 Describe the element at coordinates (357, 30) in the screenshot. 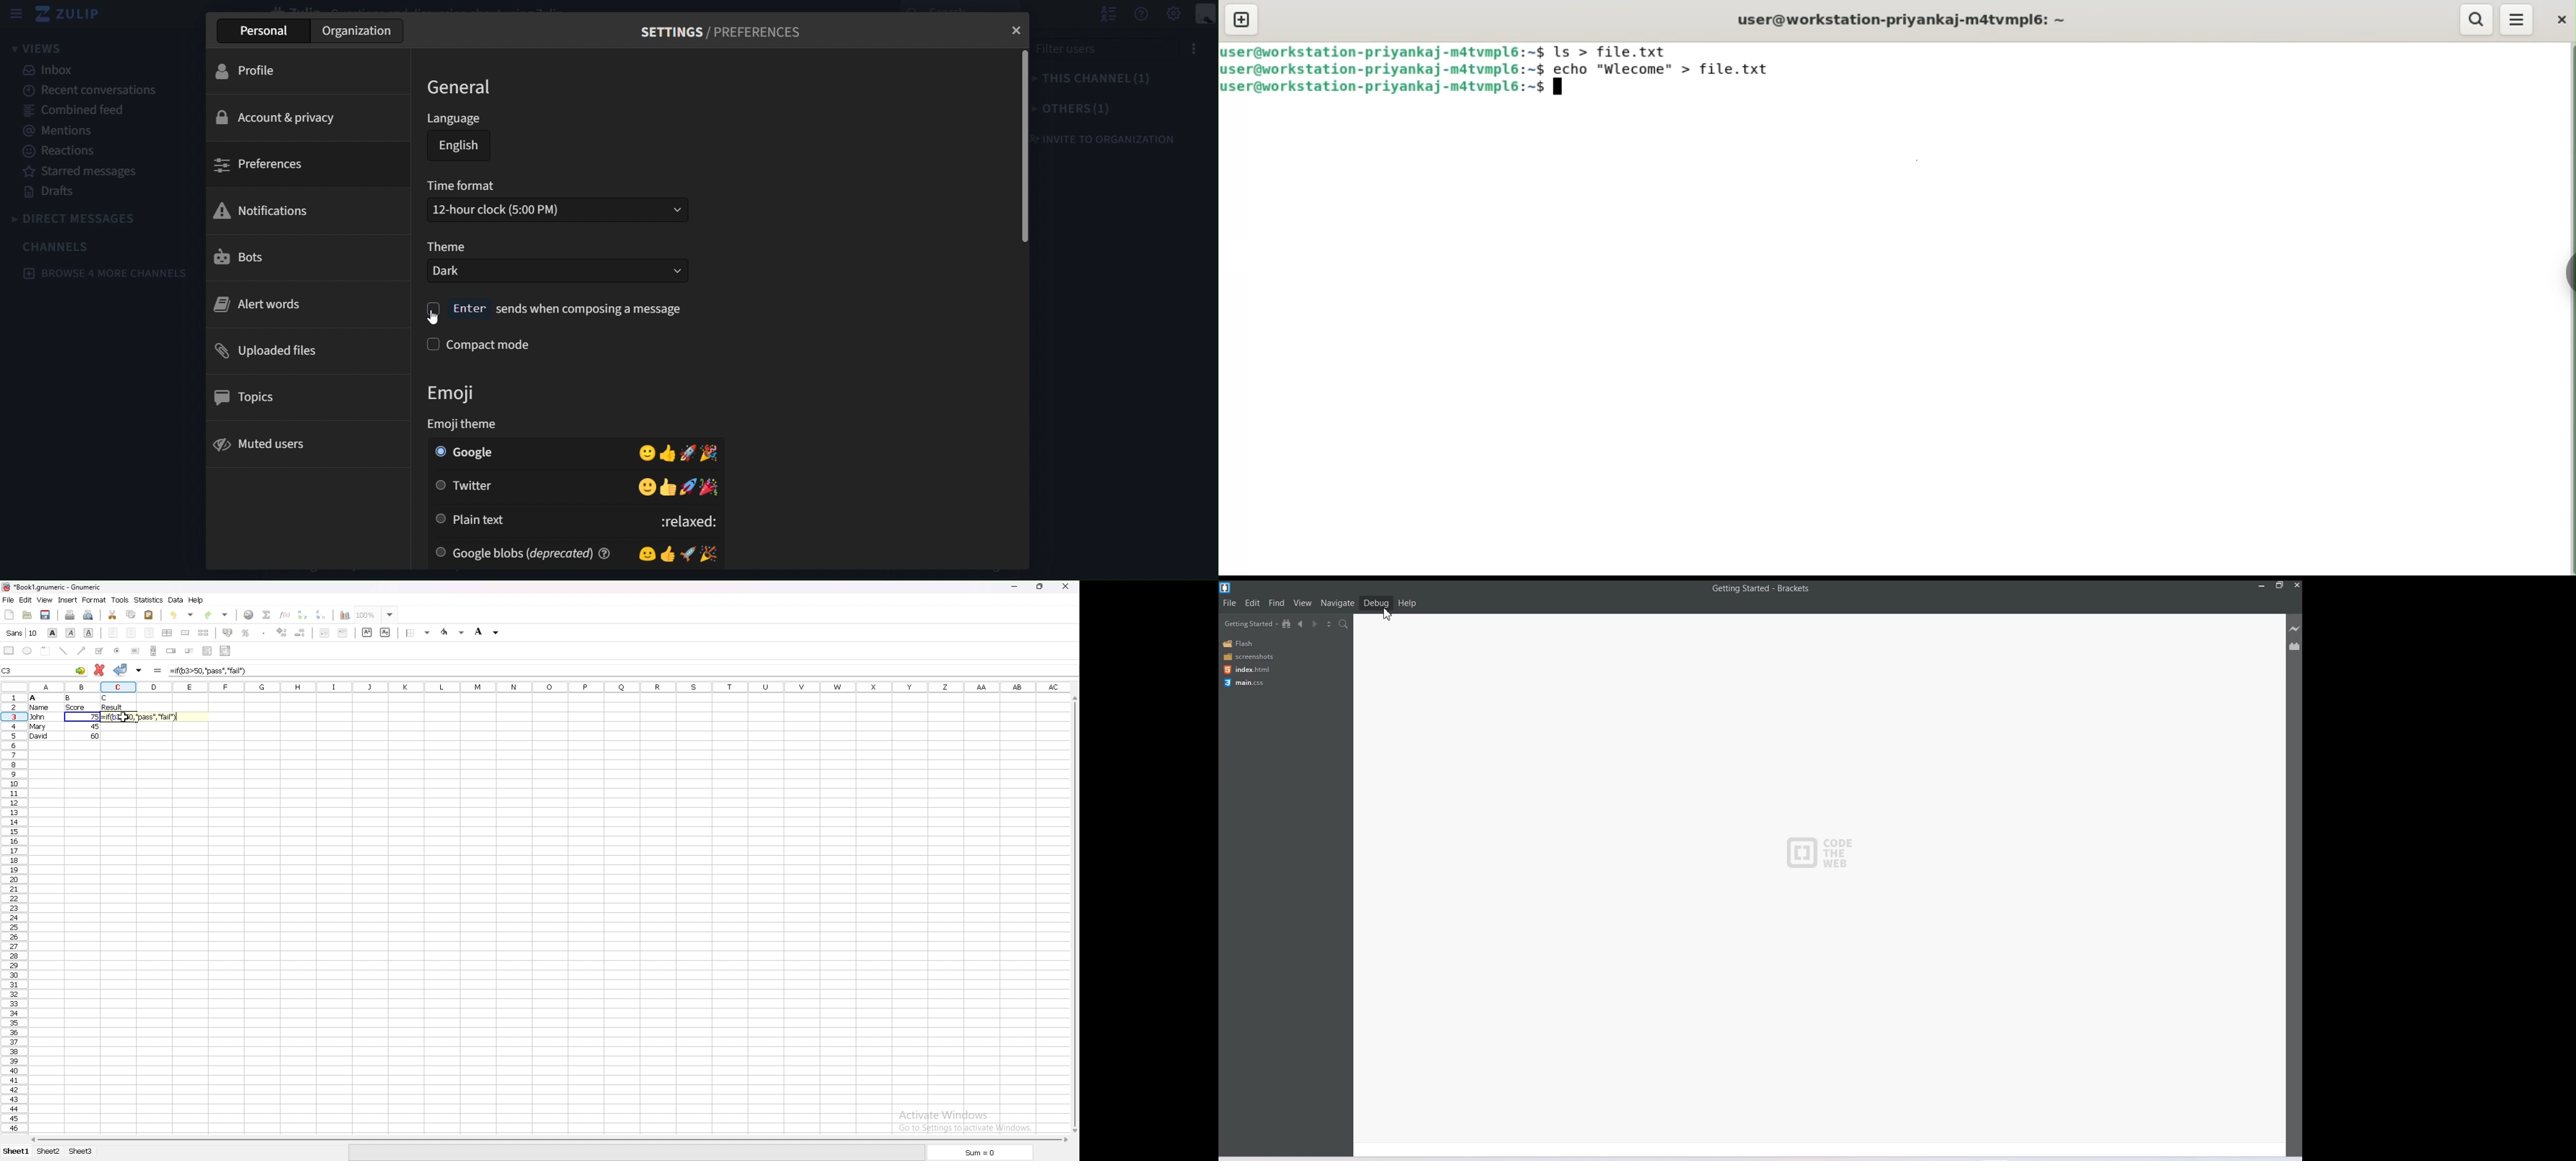

I see `organization` at that location.